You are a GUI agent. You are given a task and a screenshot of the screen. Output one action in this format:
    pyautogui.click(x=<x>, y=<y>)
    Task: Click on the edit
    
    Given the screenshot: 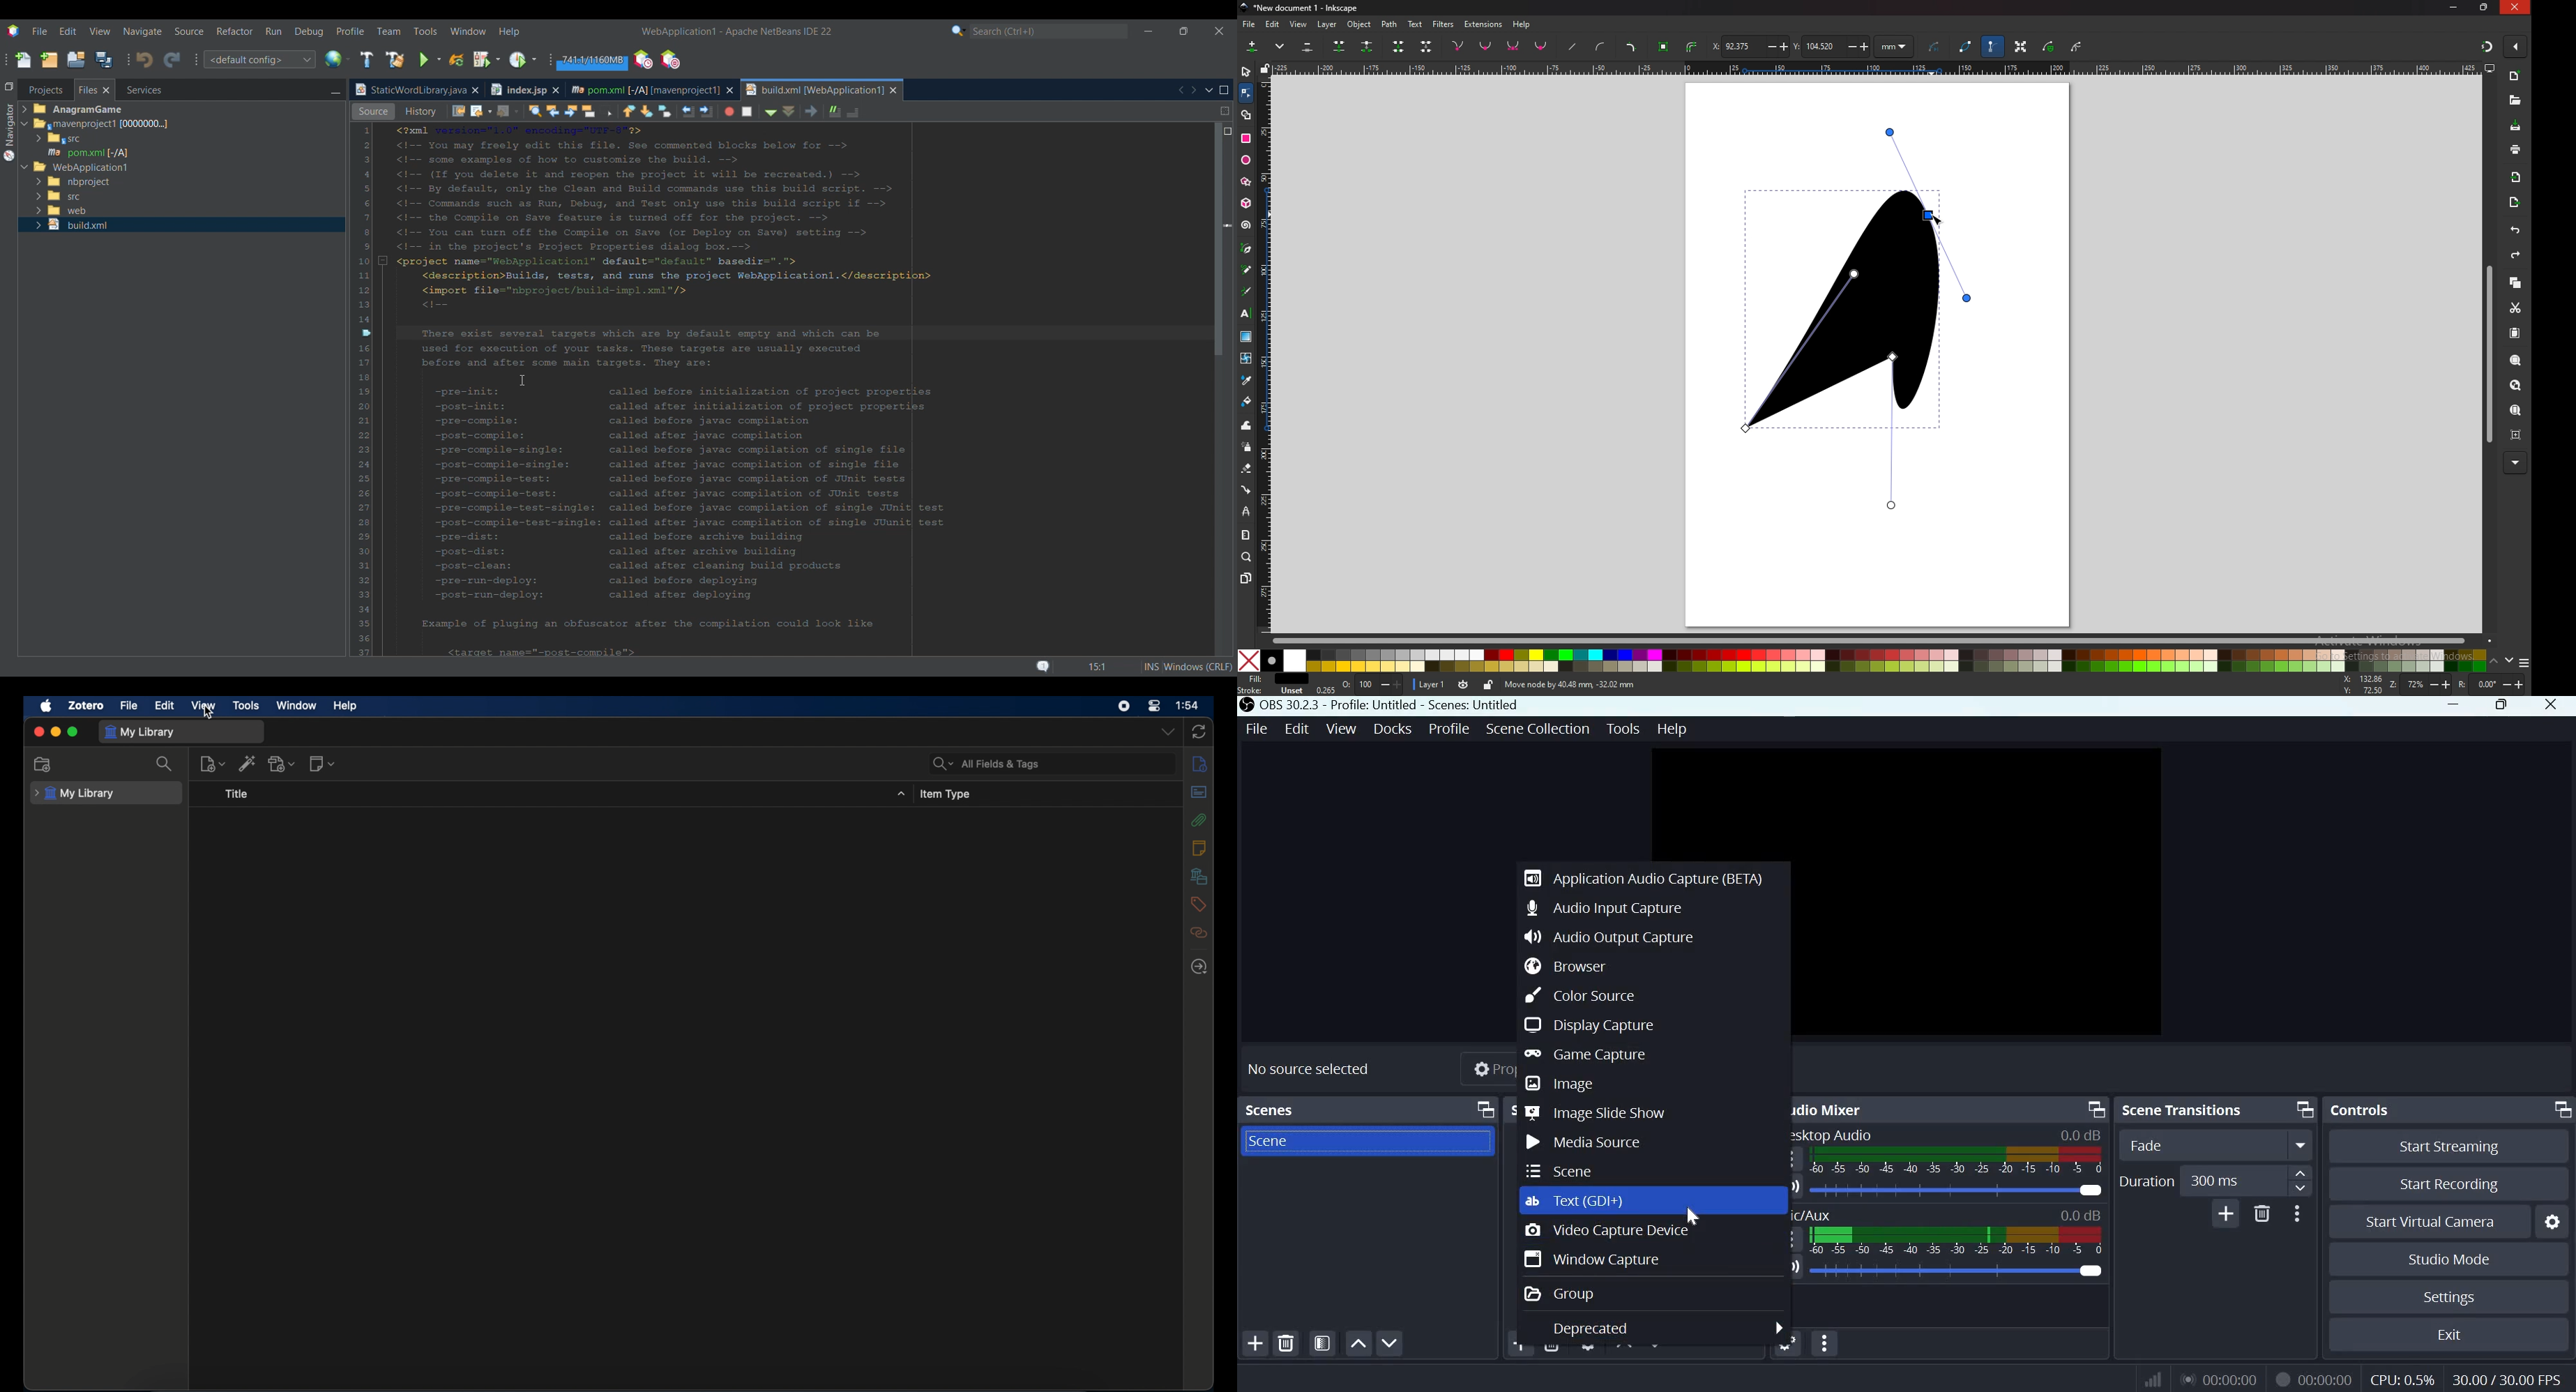 What is the action you would take?
    pyautogui.click(x=165, y=706)
    